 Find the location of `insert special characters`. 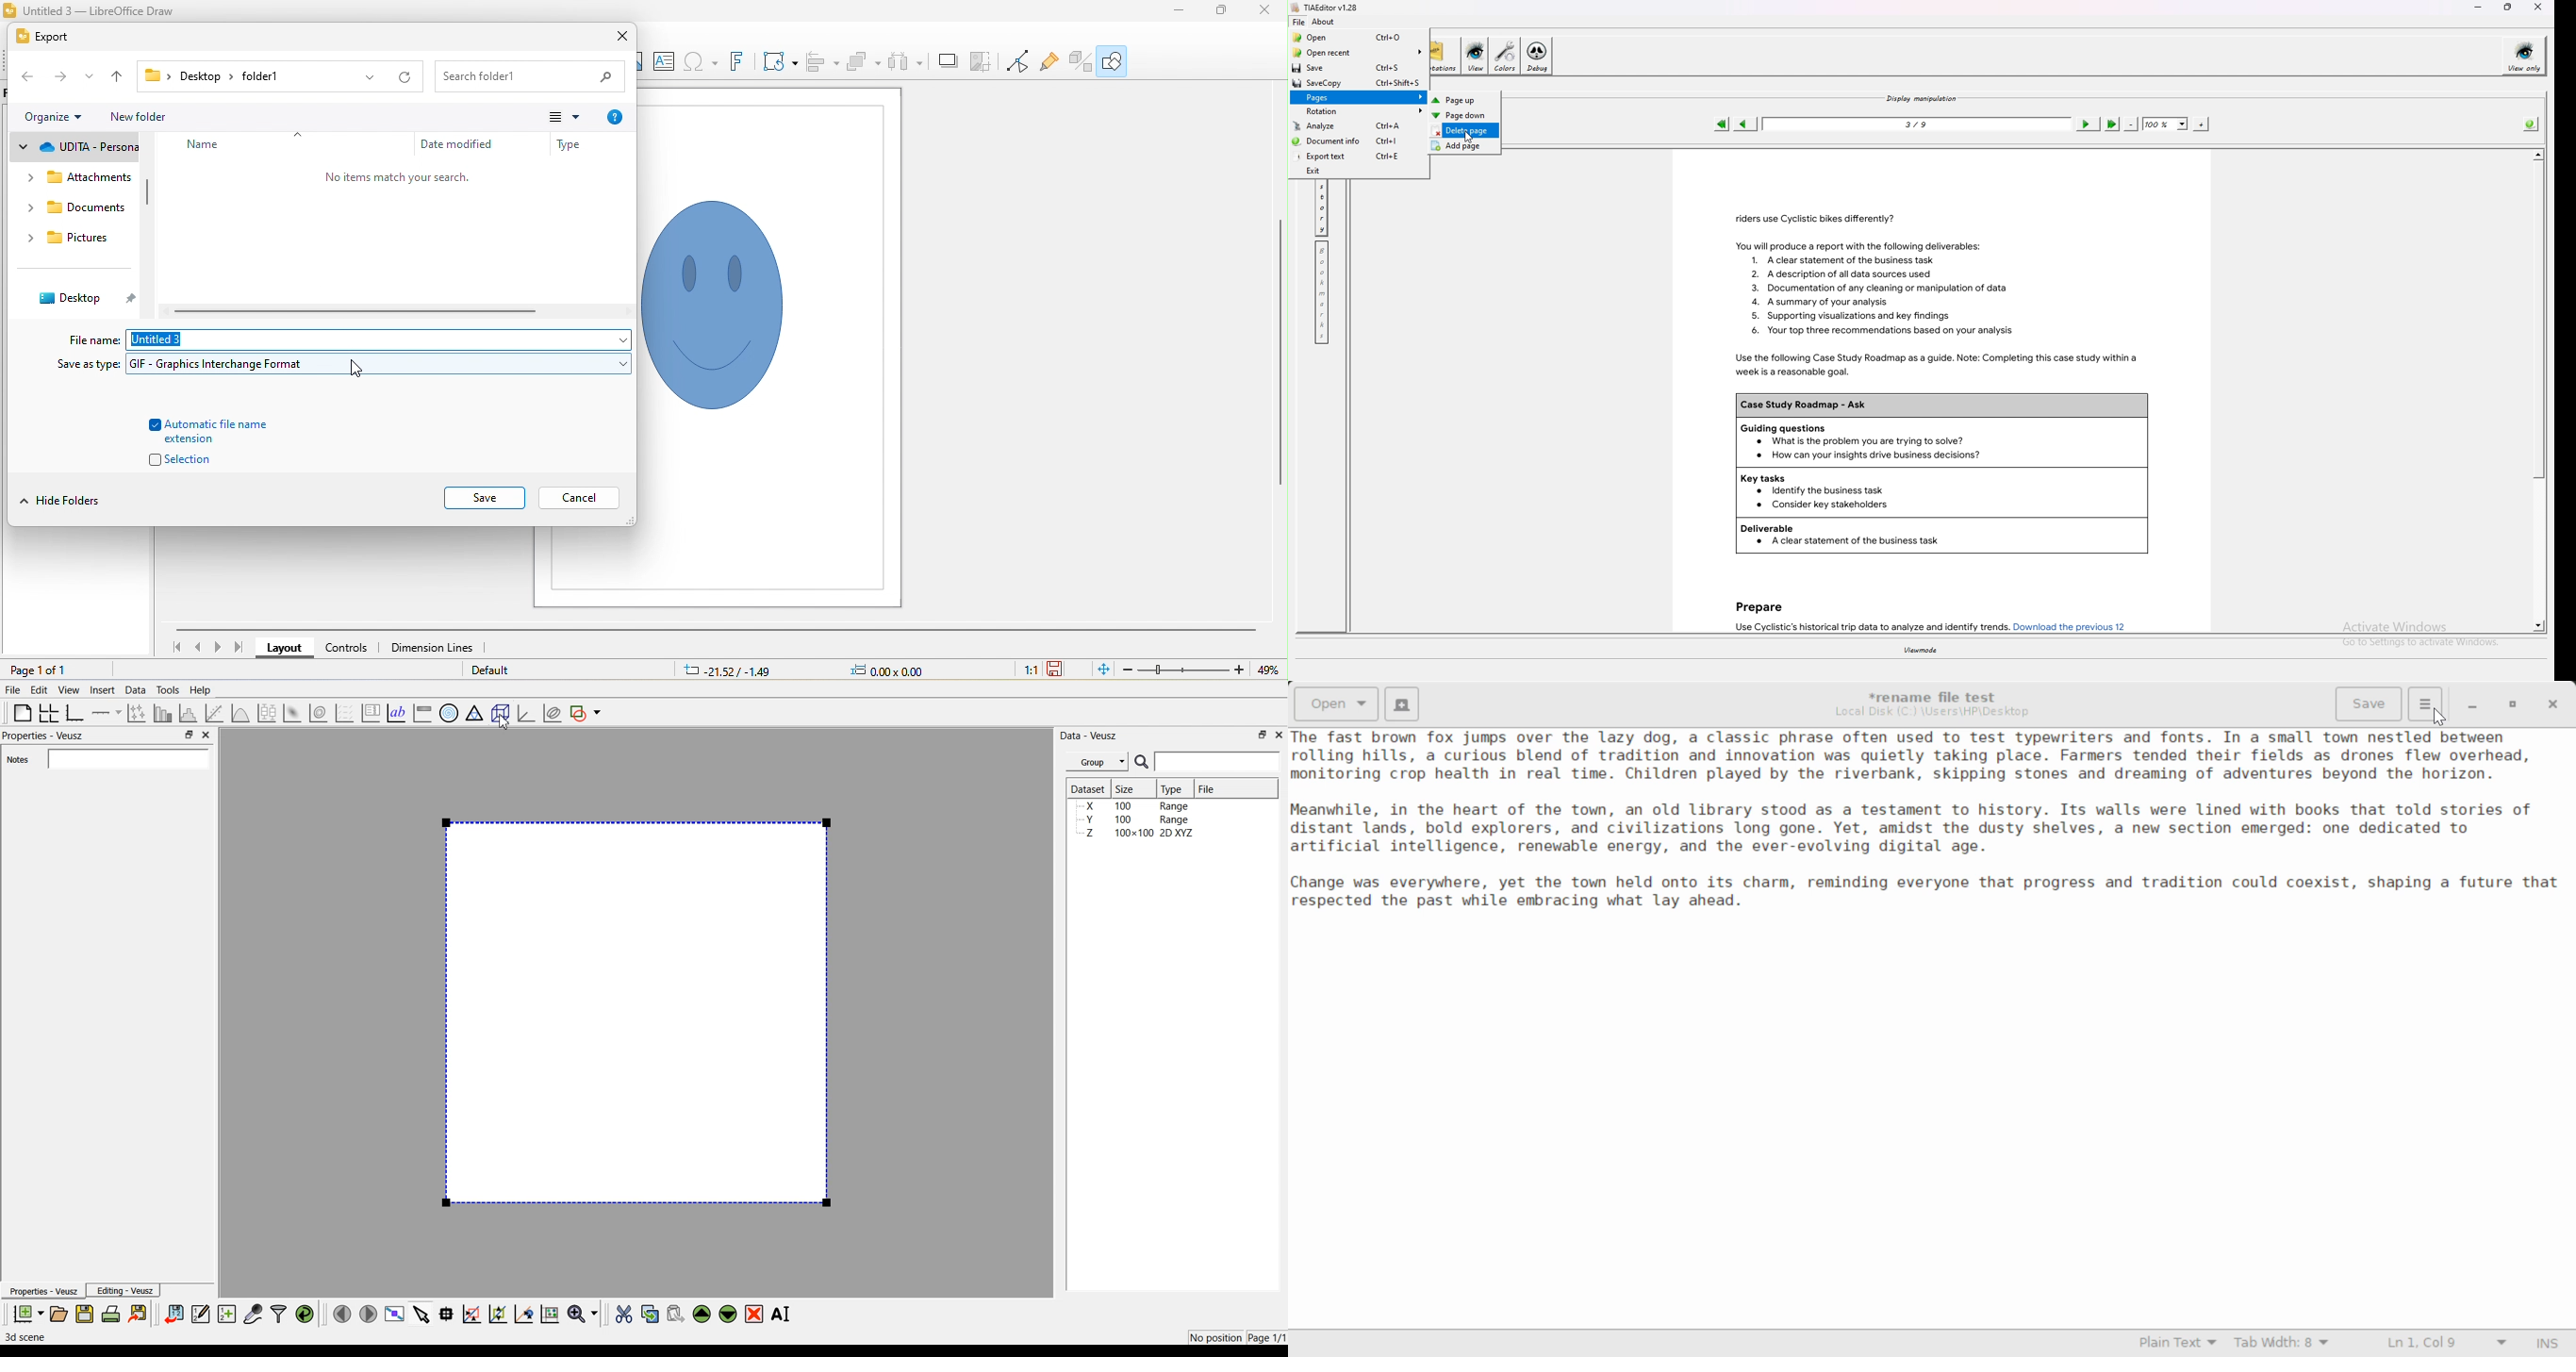

insert special characters is located at coordinates (702, 62).